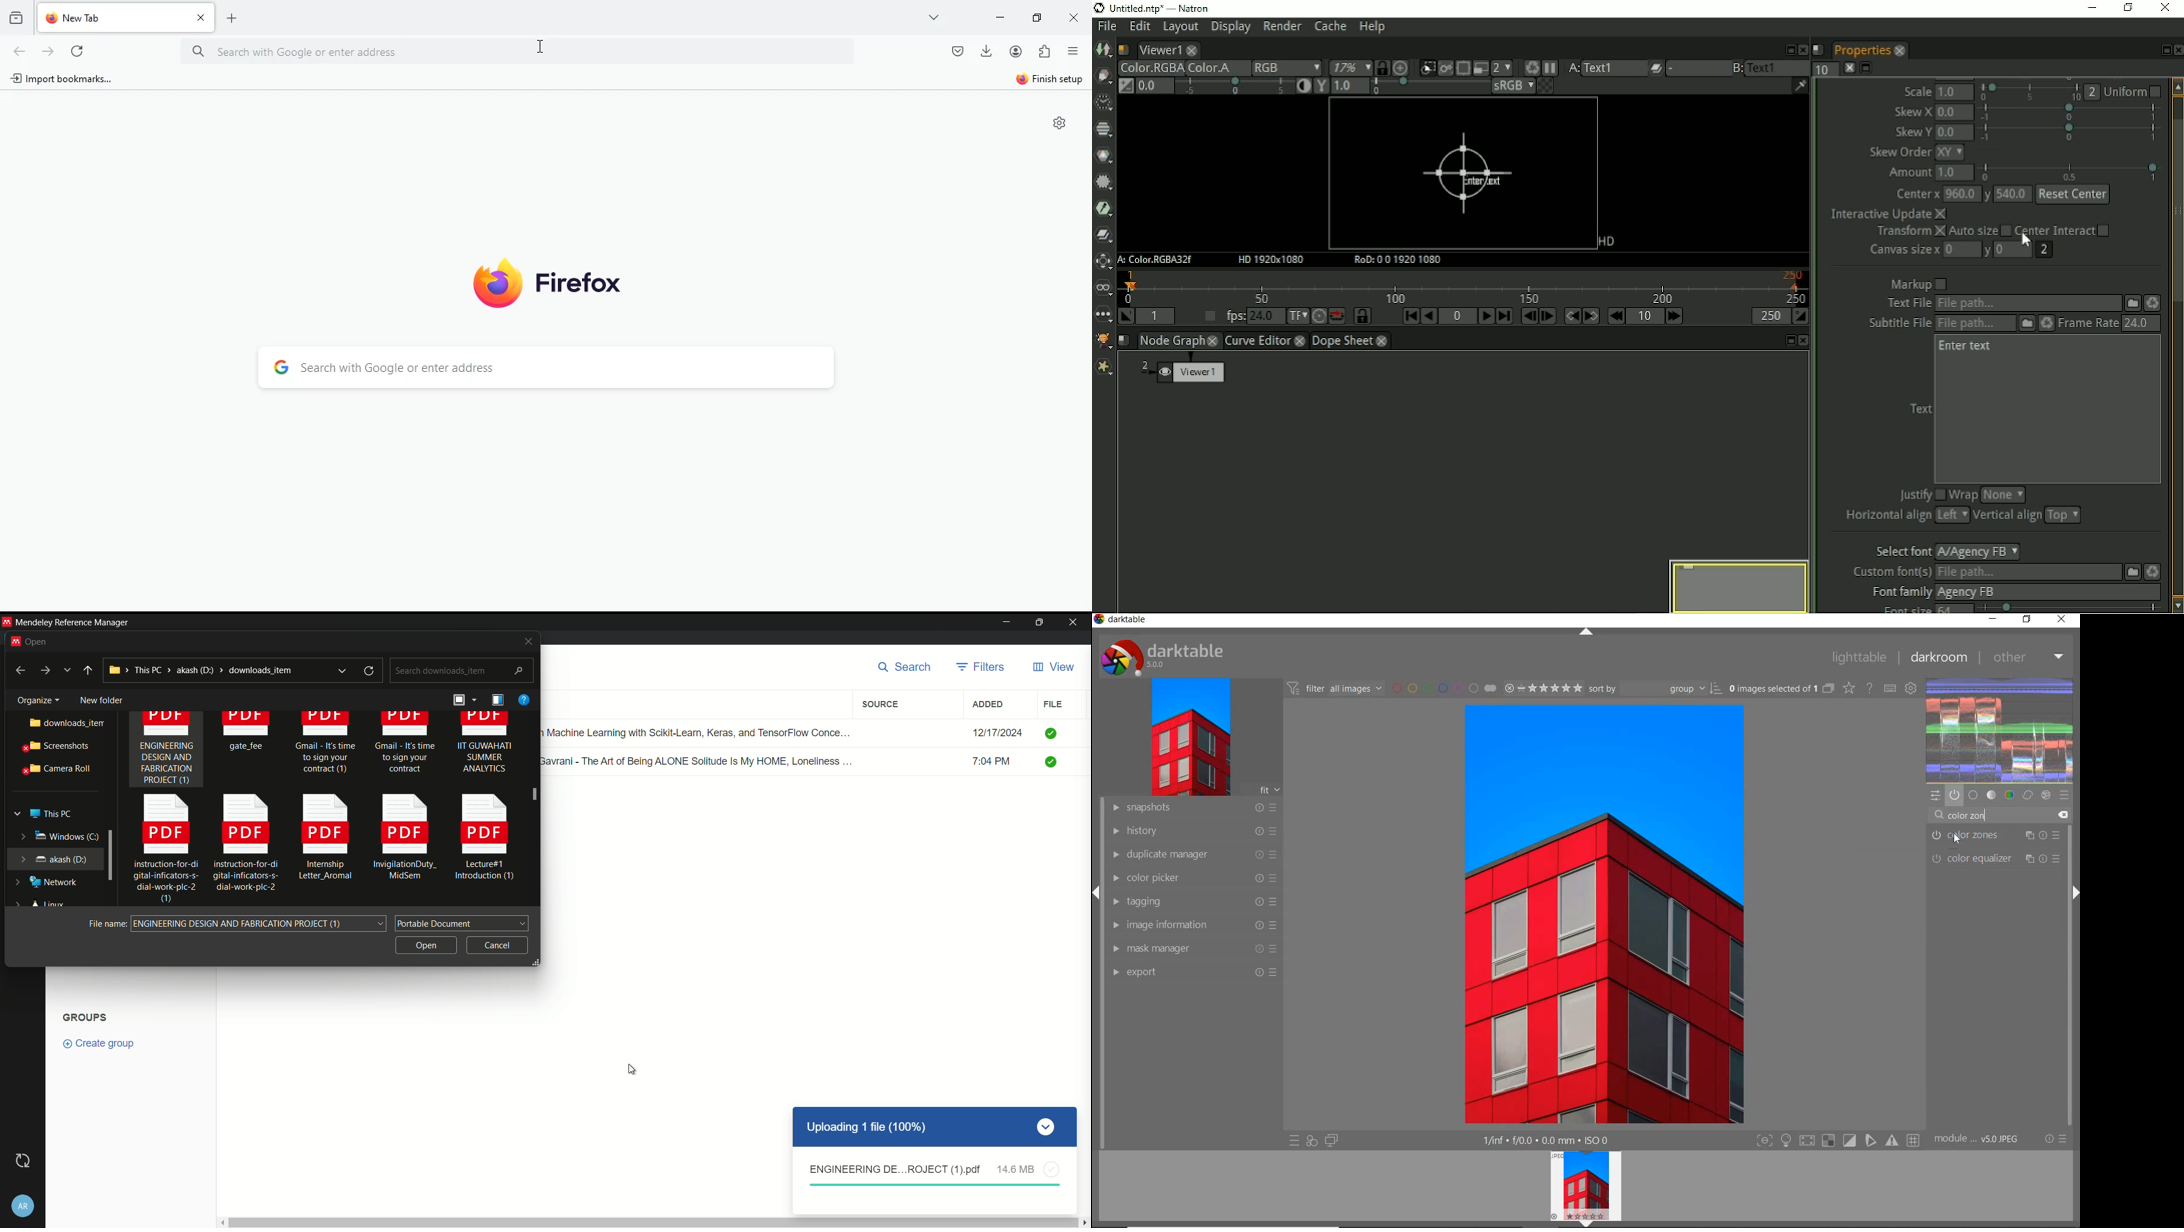 The height and width of the screenshot is (1232, 2184). What do you see at coordinates (1214, 340) in the screenshot?
I see `close` at bounding box center [1214, 340].